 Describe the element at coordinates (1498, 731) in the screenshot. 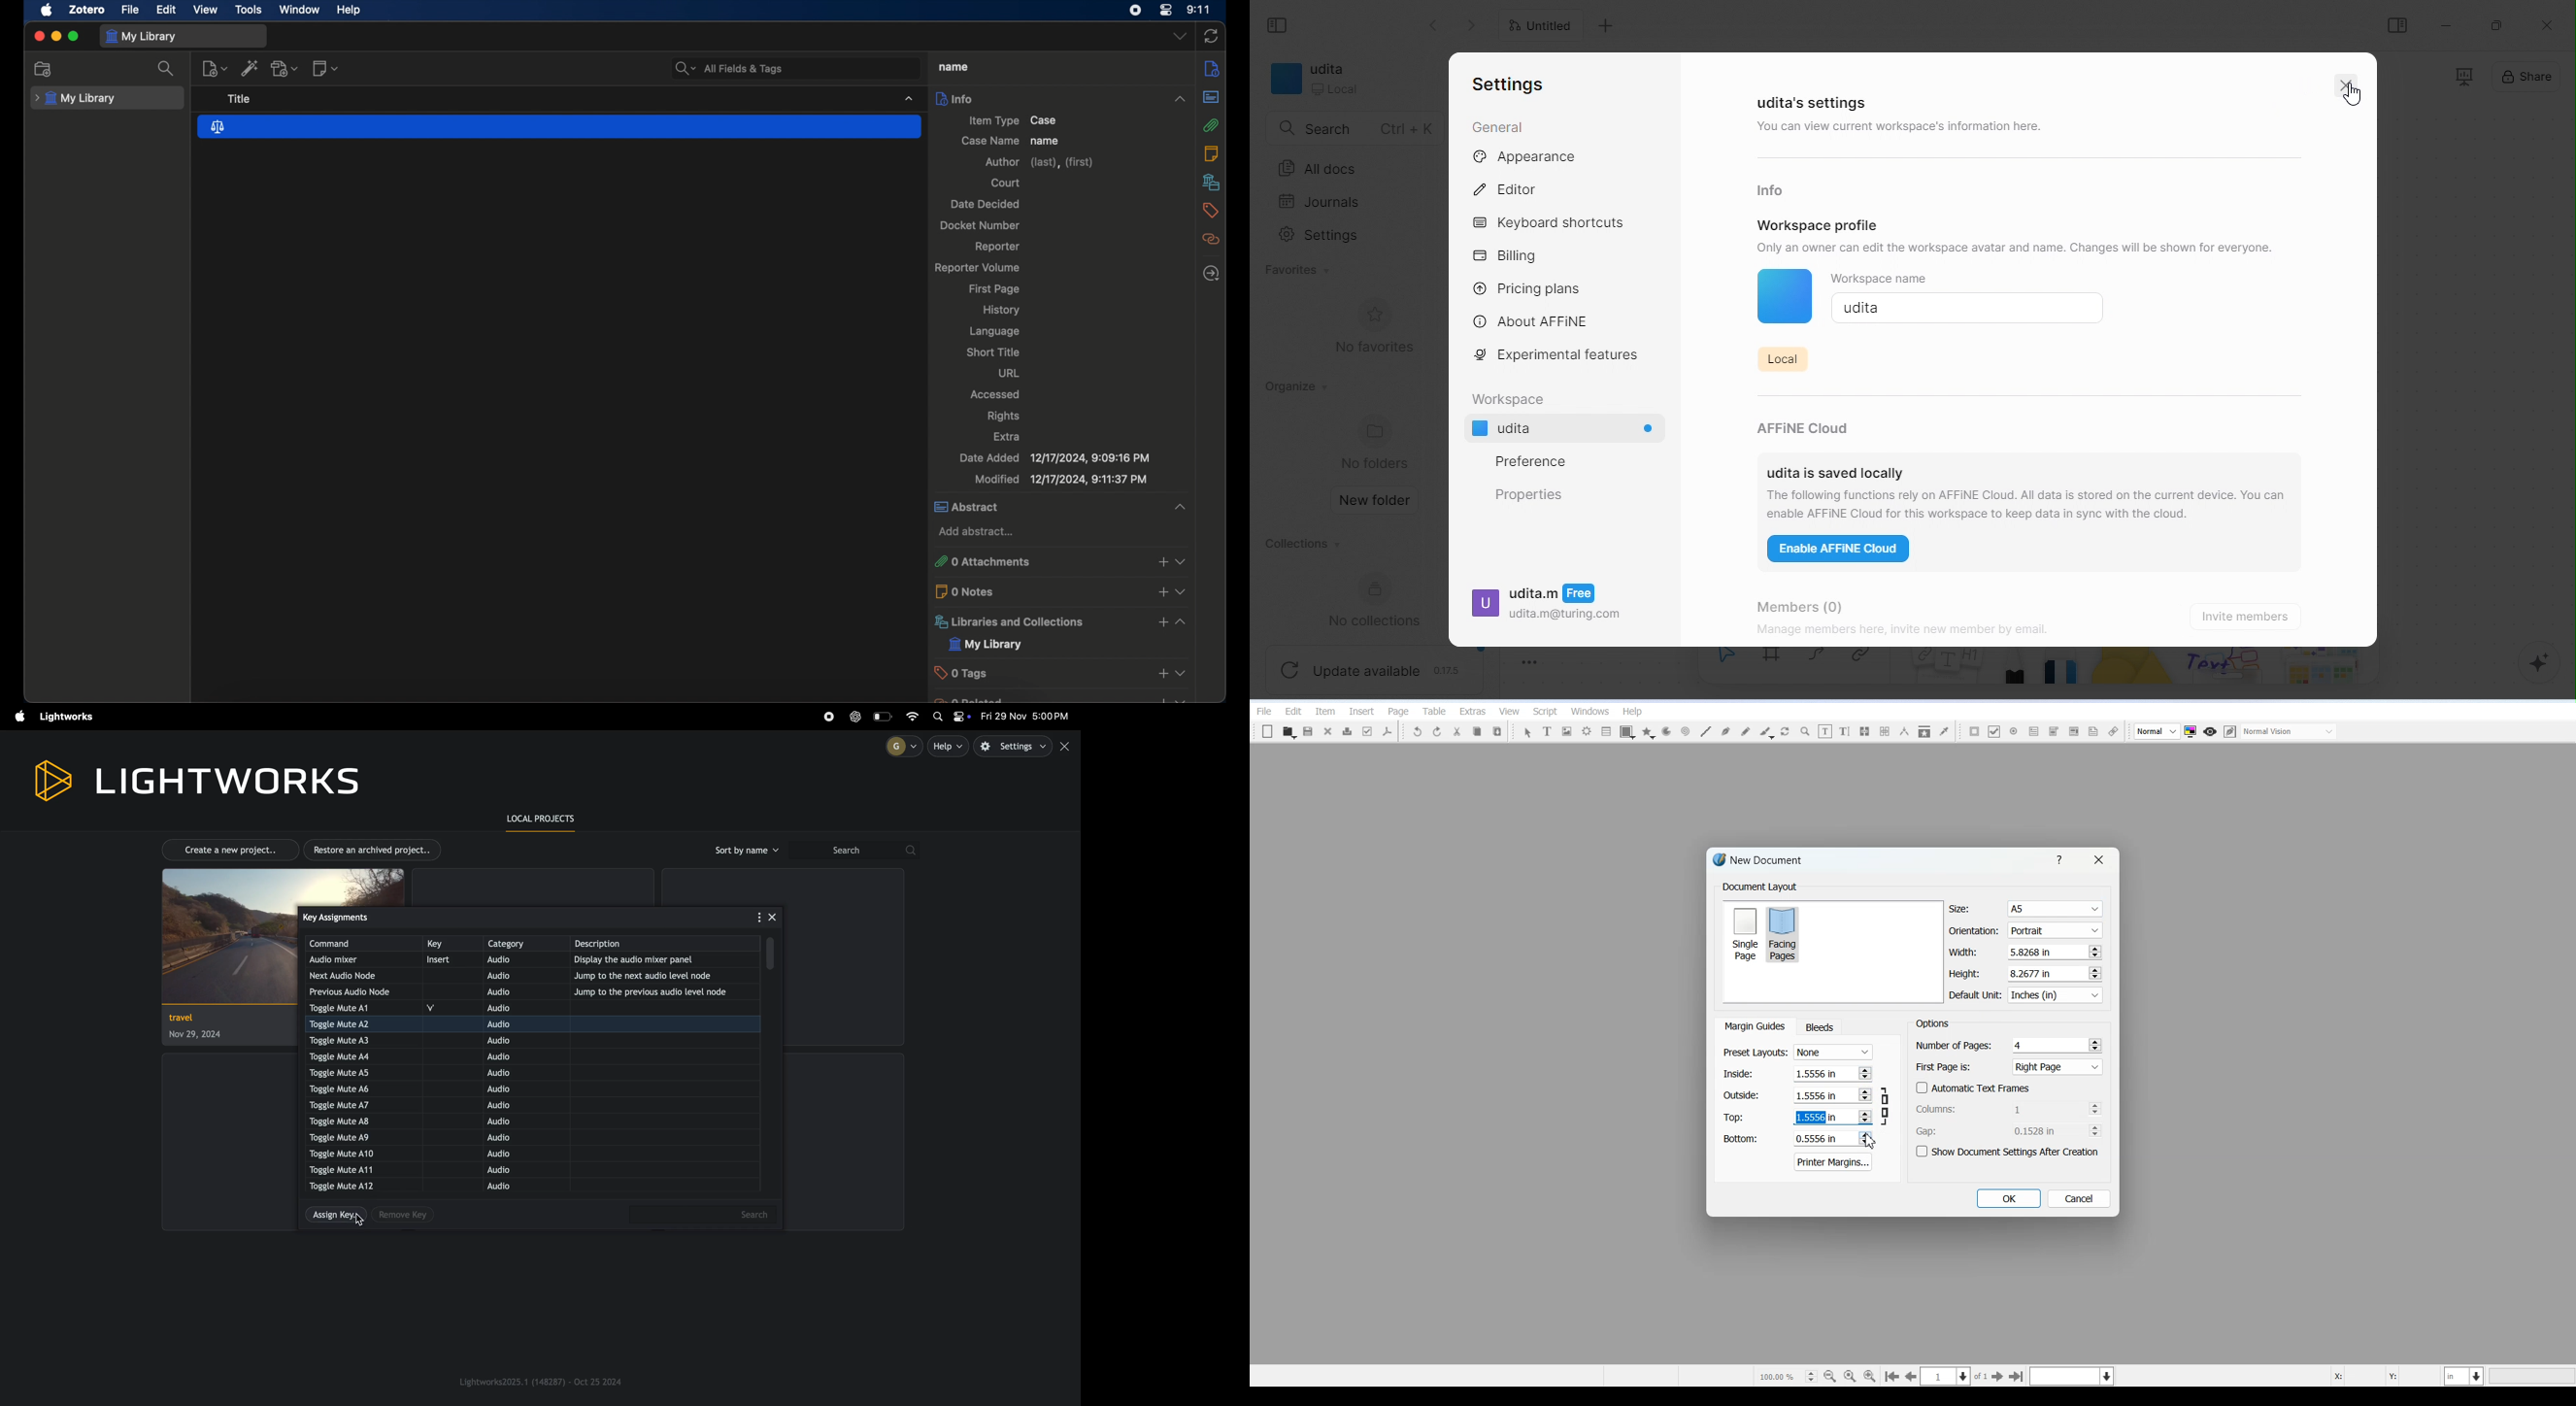

I see `Paste` at that location.